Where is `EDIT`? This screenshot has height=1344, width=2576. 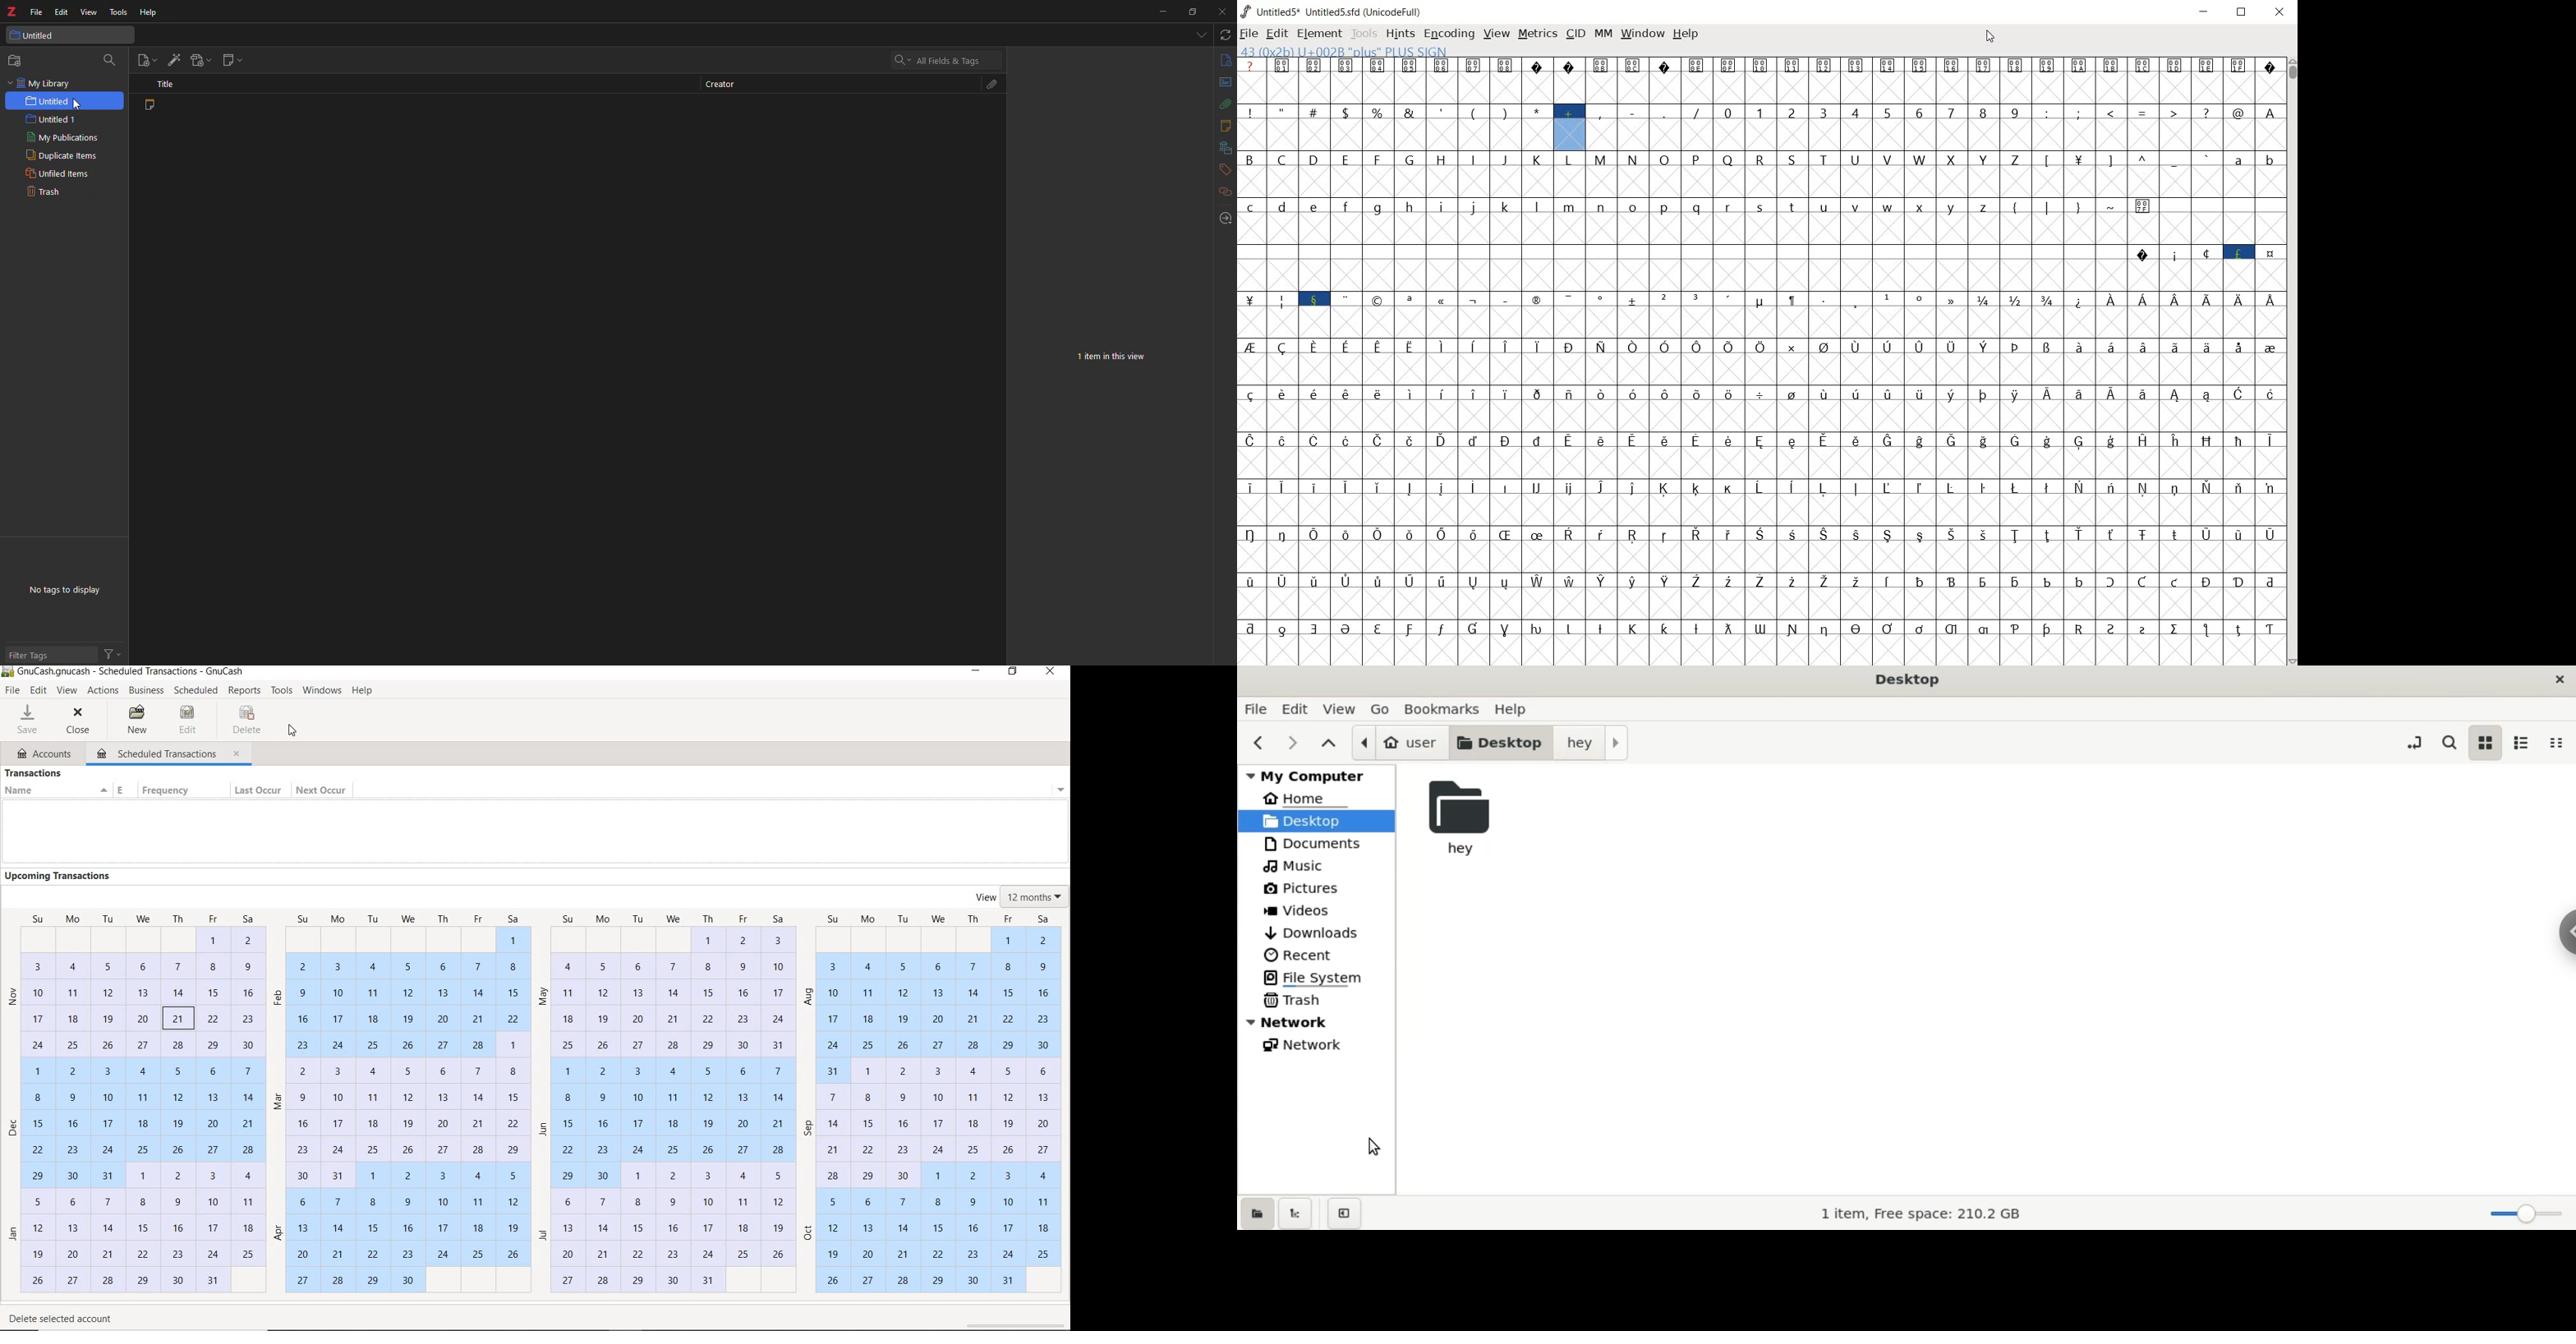
EDIT is located at coordinates (190, 721).